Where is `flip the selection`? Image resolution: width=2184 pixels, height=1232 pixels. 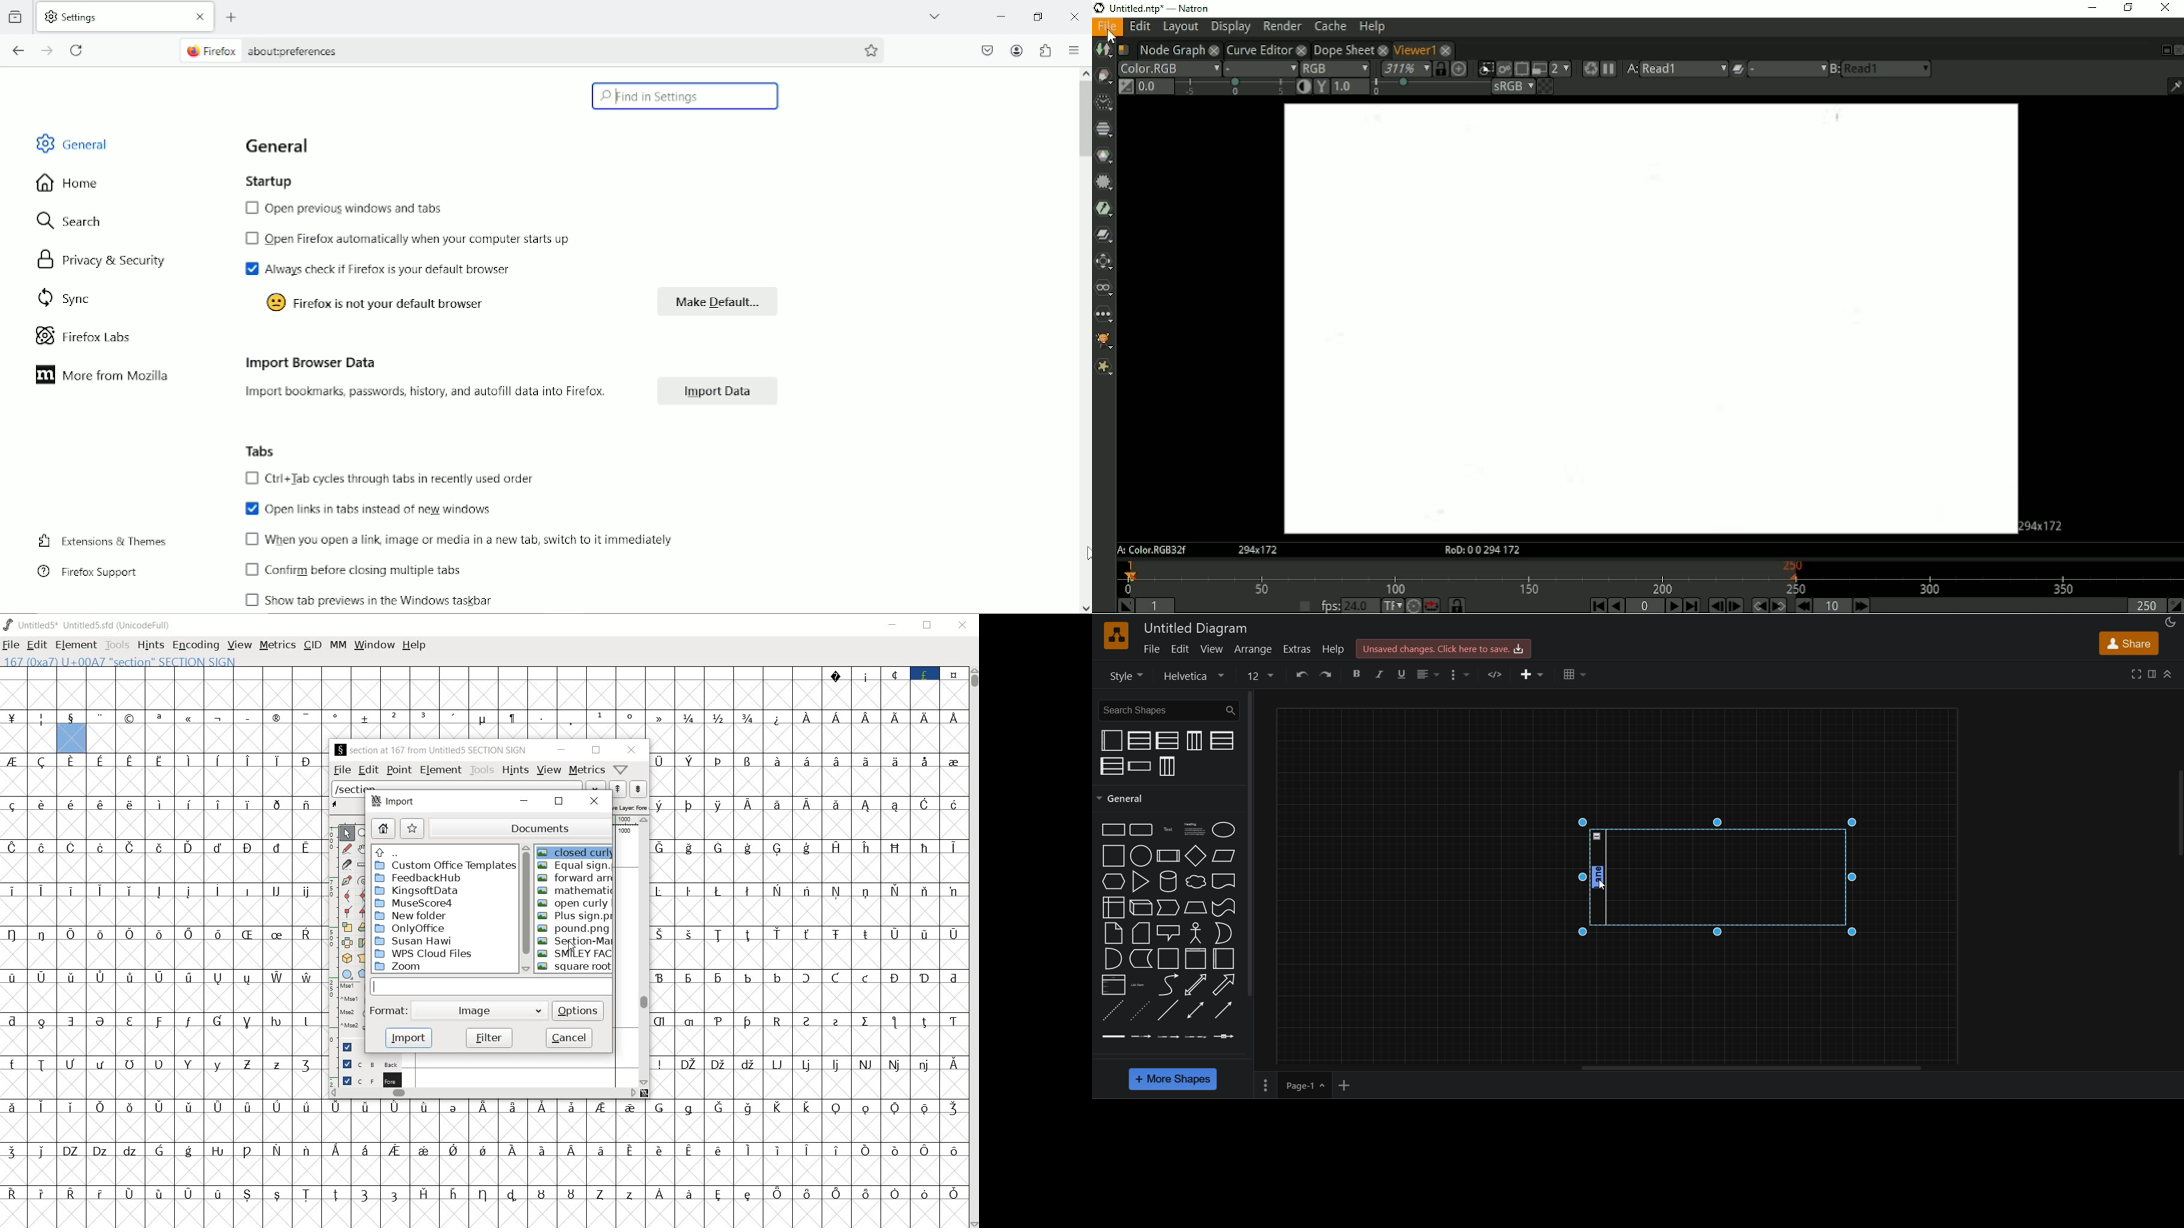
flip the selection is located at coordinates (347, 942).